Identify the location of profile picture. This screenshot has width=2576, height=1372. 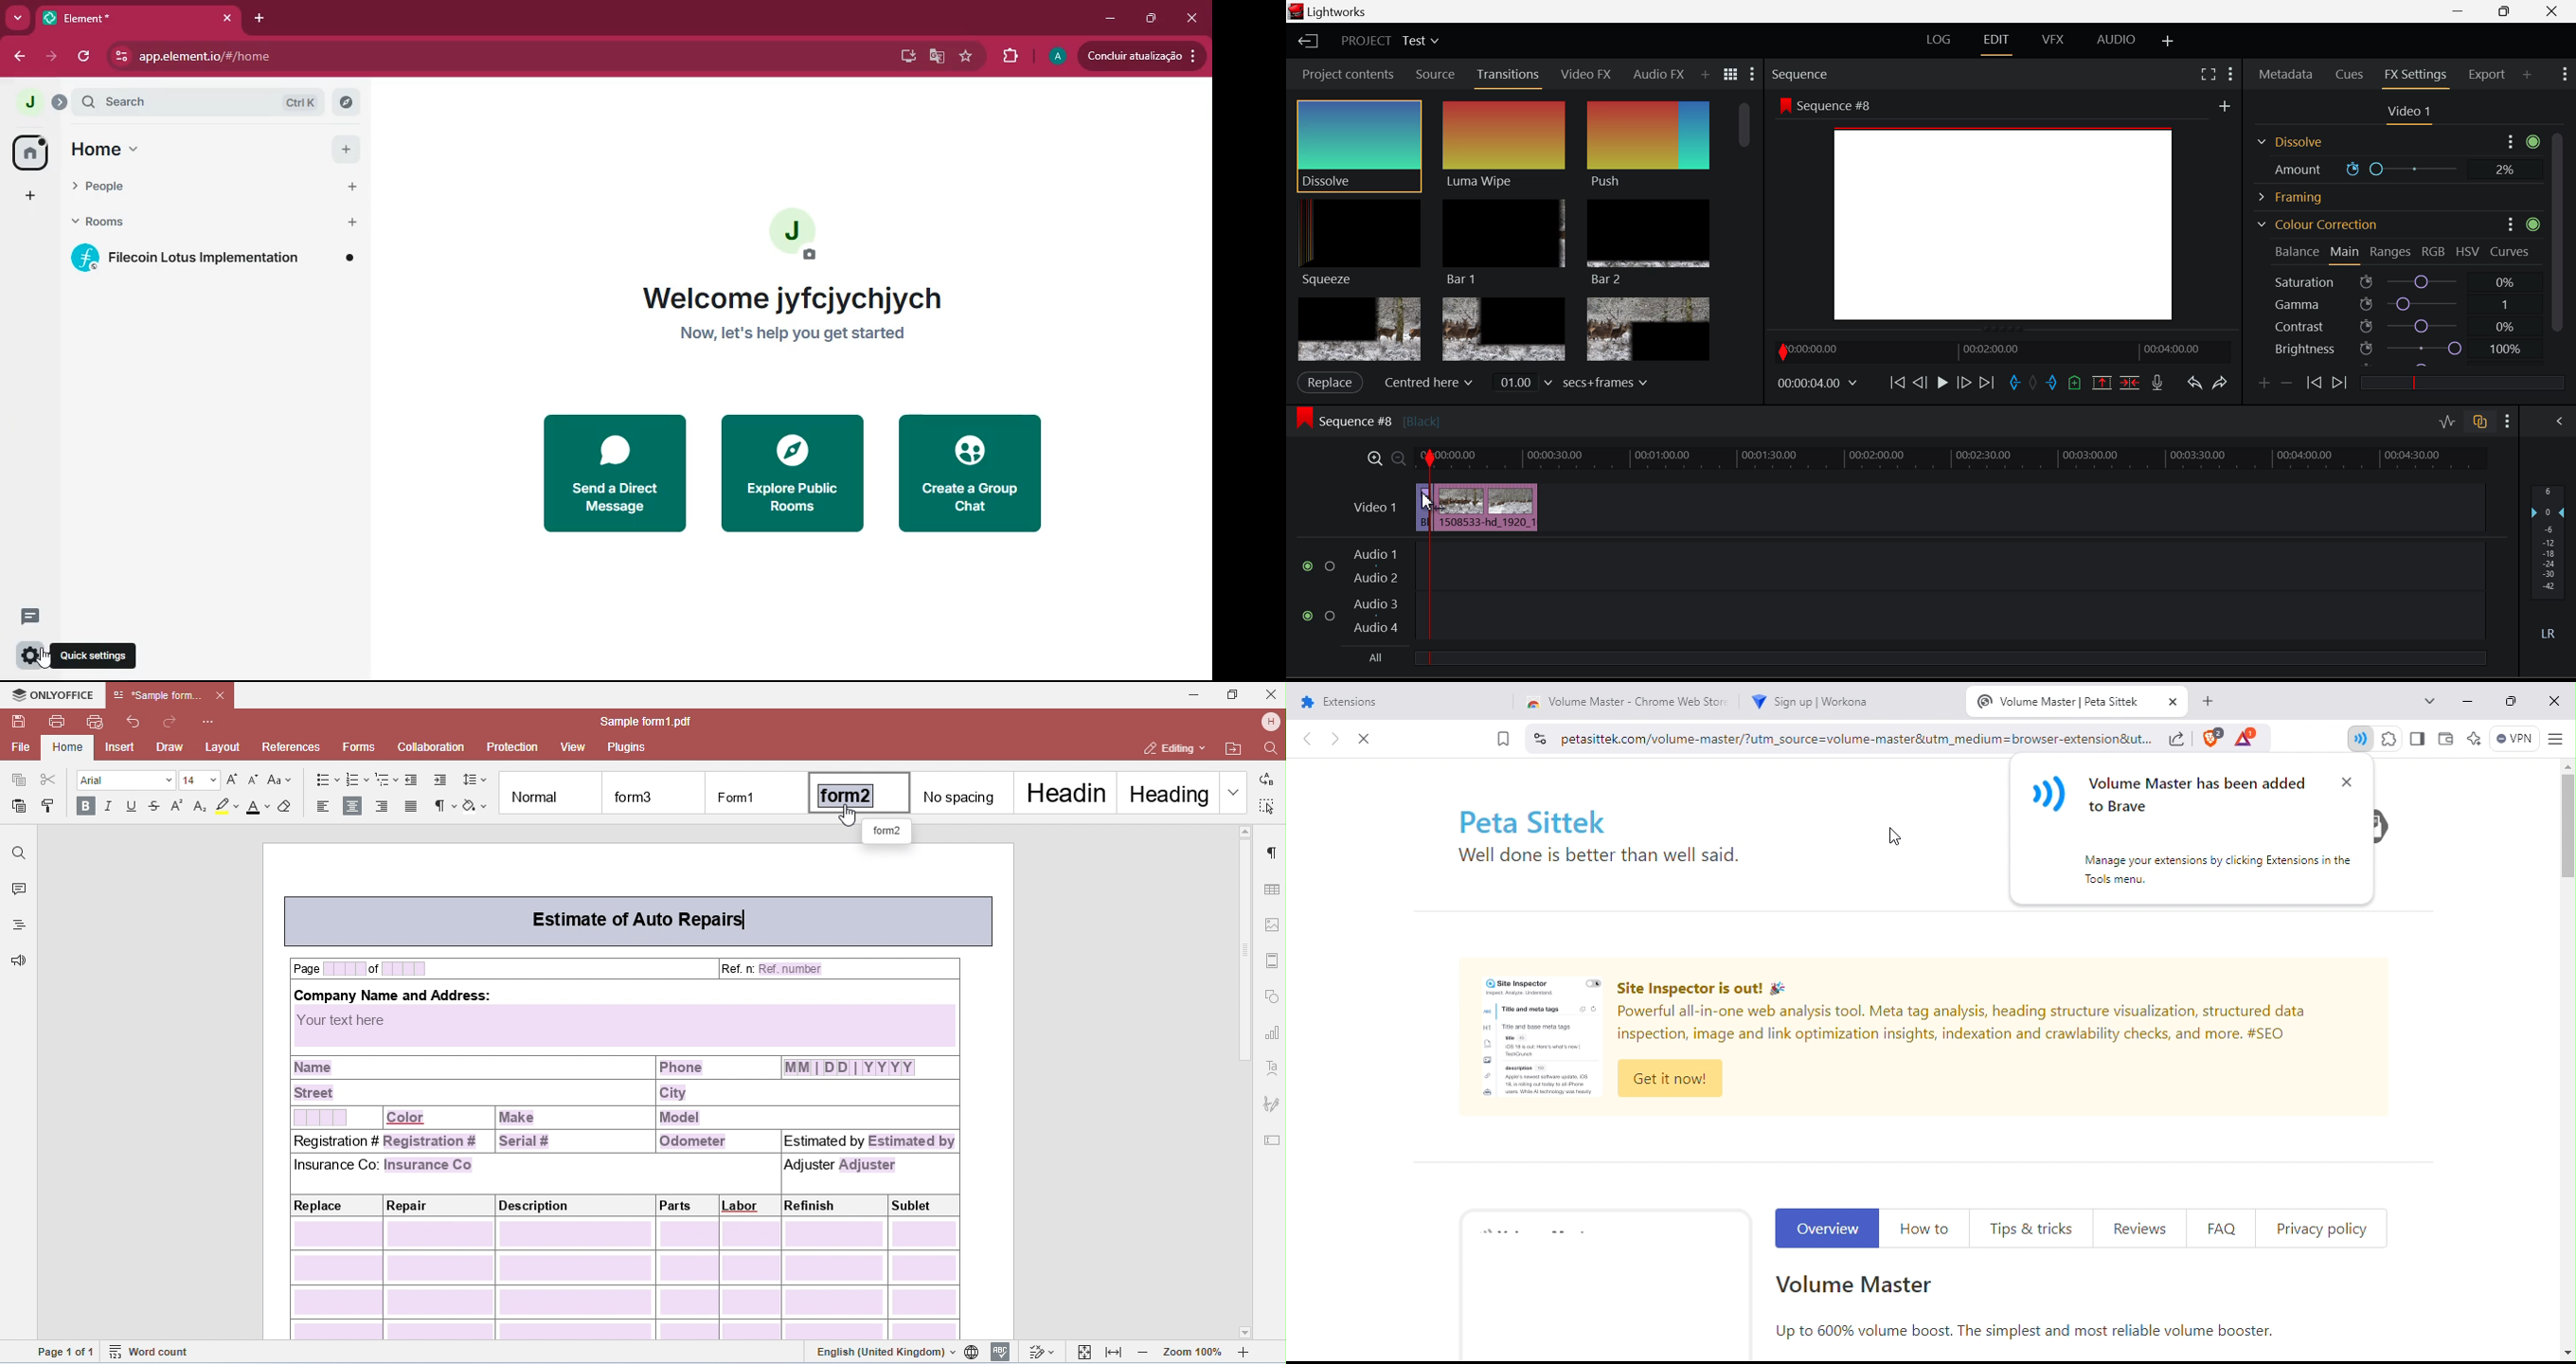
(28, 103).